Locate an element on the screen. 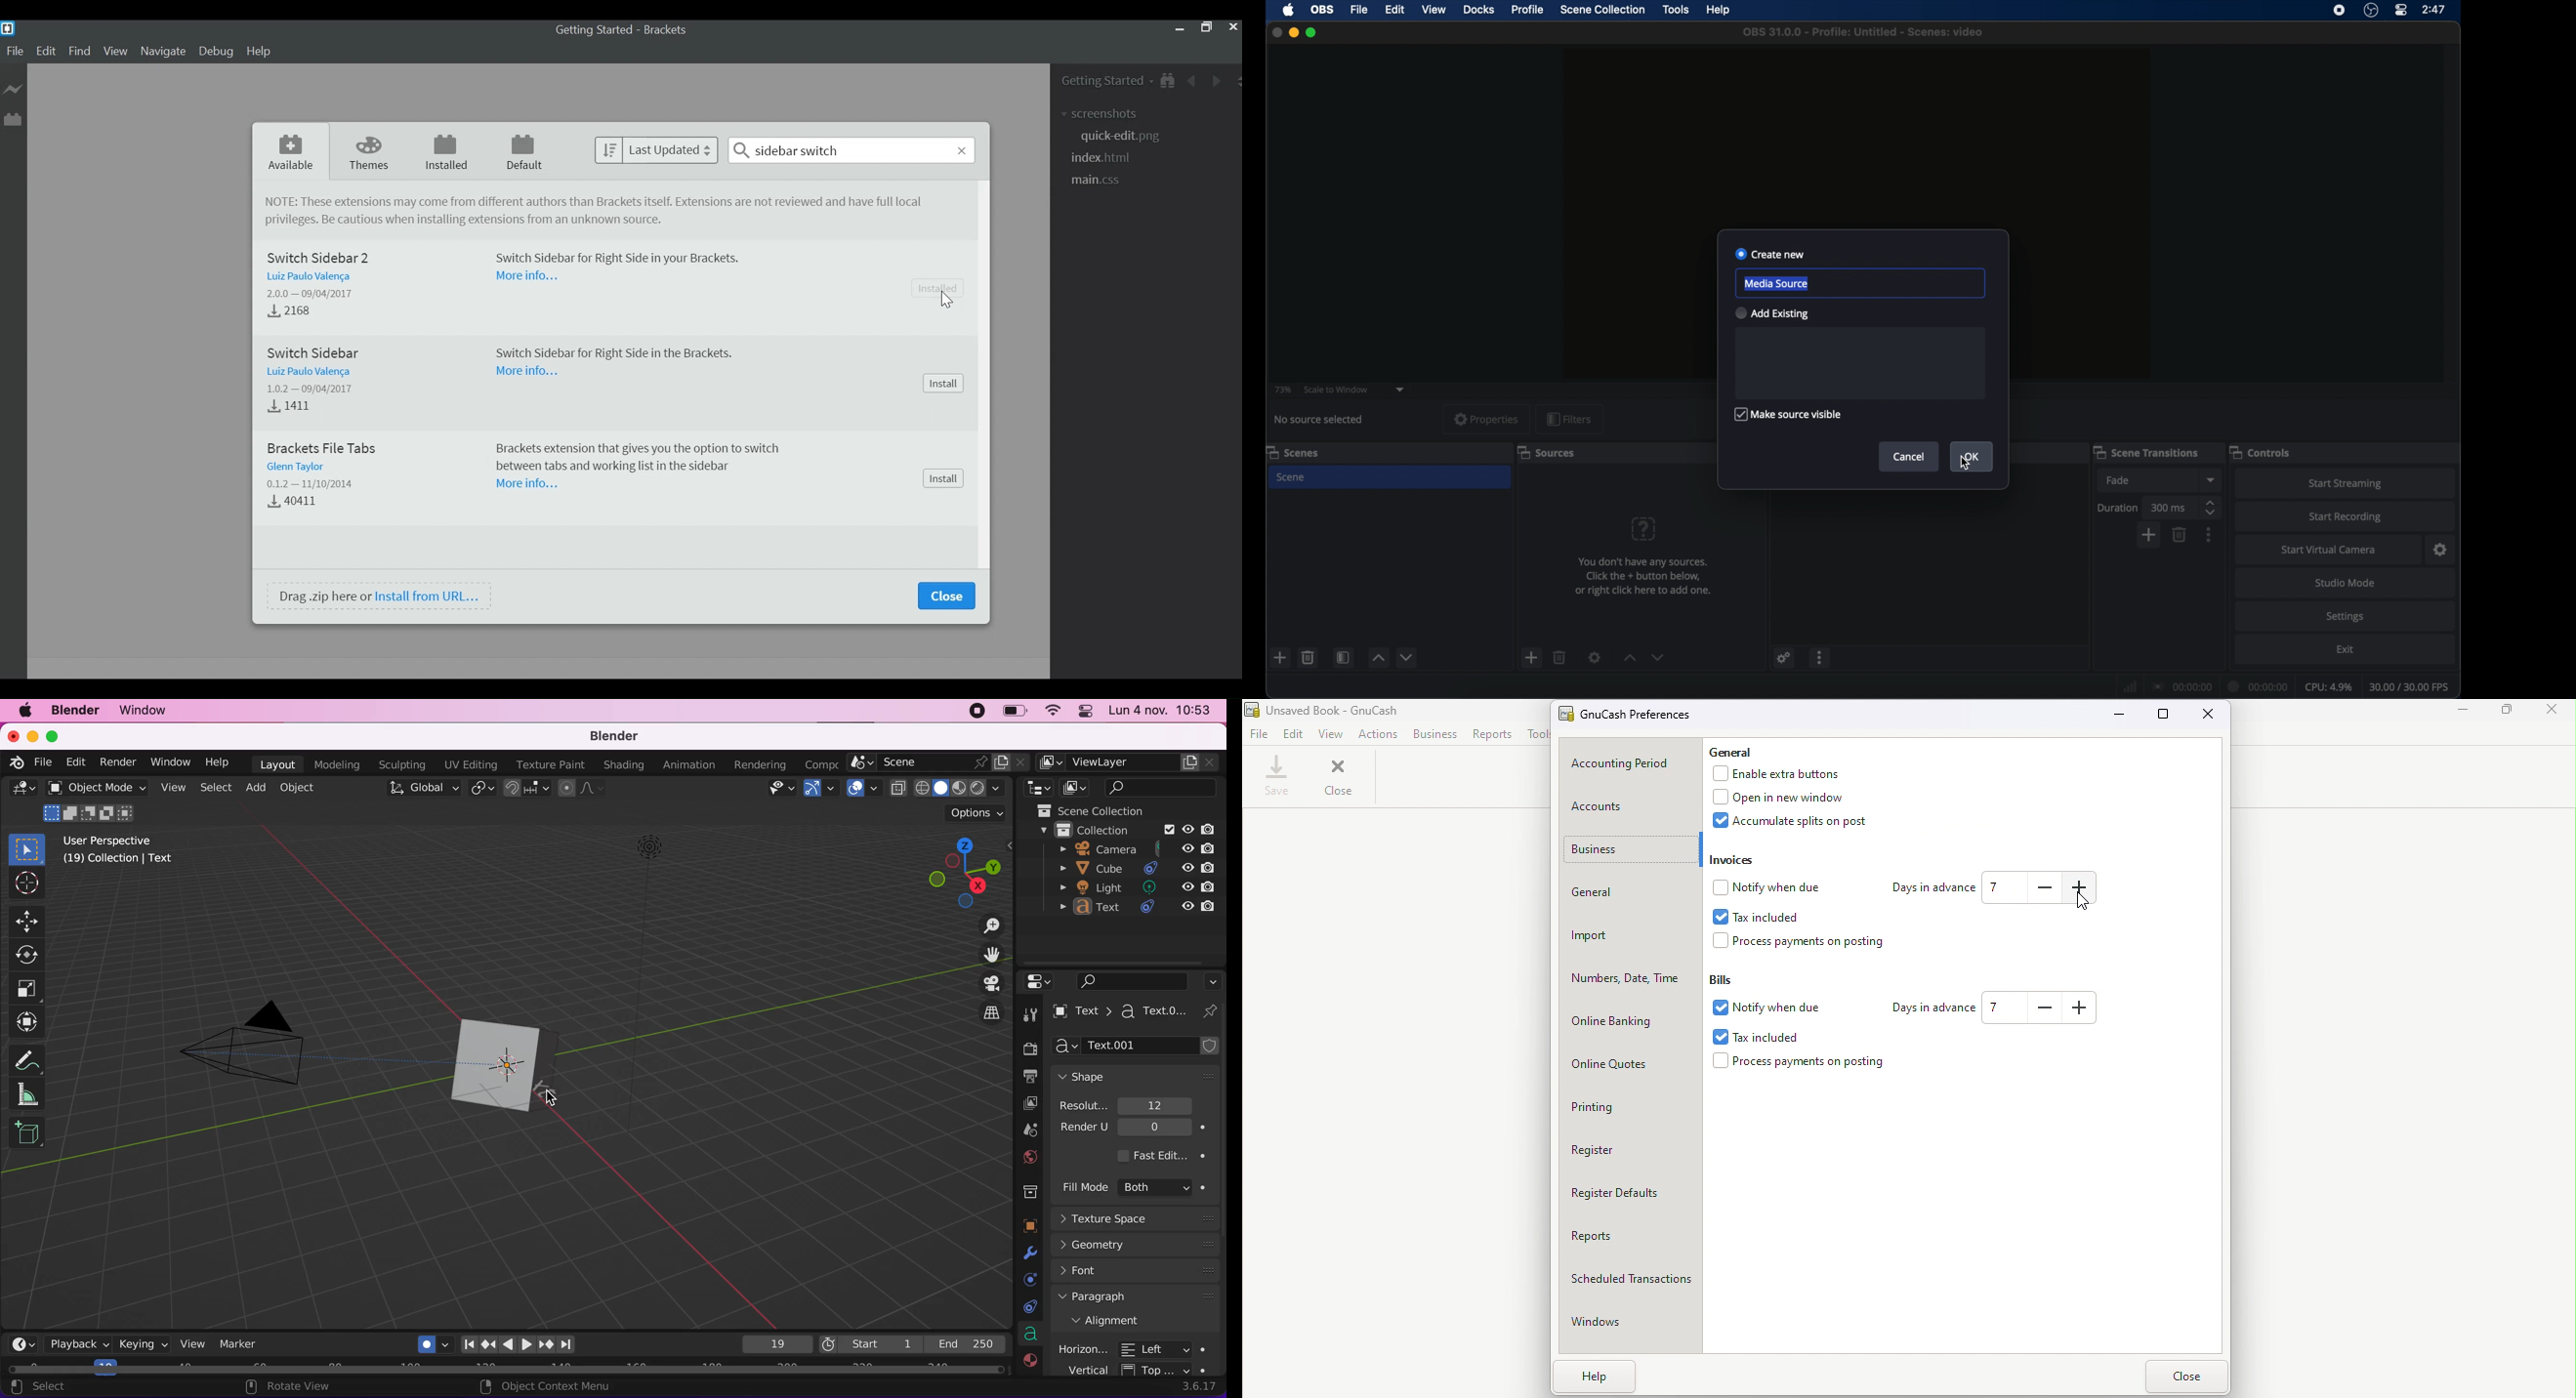  info is located at coordinates (1643, 576).